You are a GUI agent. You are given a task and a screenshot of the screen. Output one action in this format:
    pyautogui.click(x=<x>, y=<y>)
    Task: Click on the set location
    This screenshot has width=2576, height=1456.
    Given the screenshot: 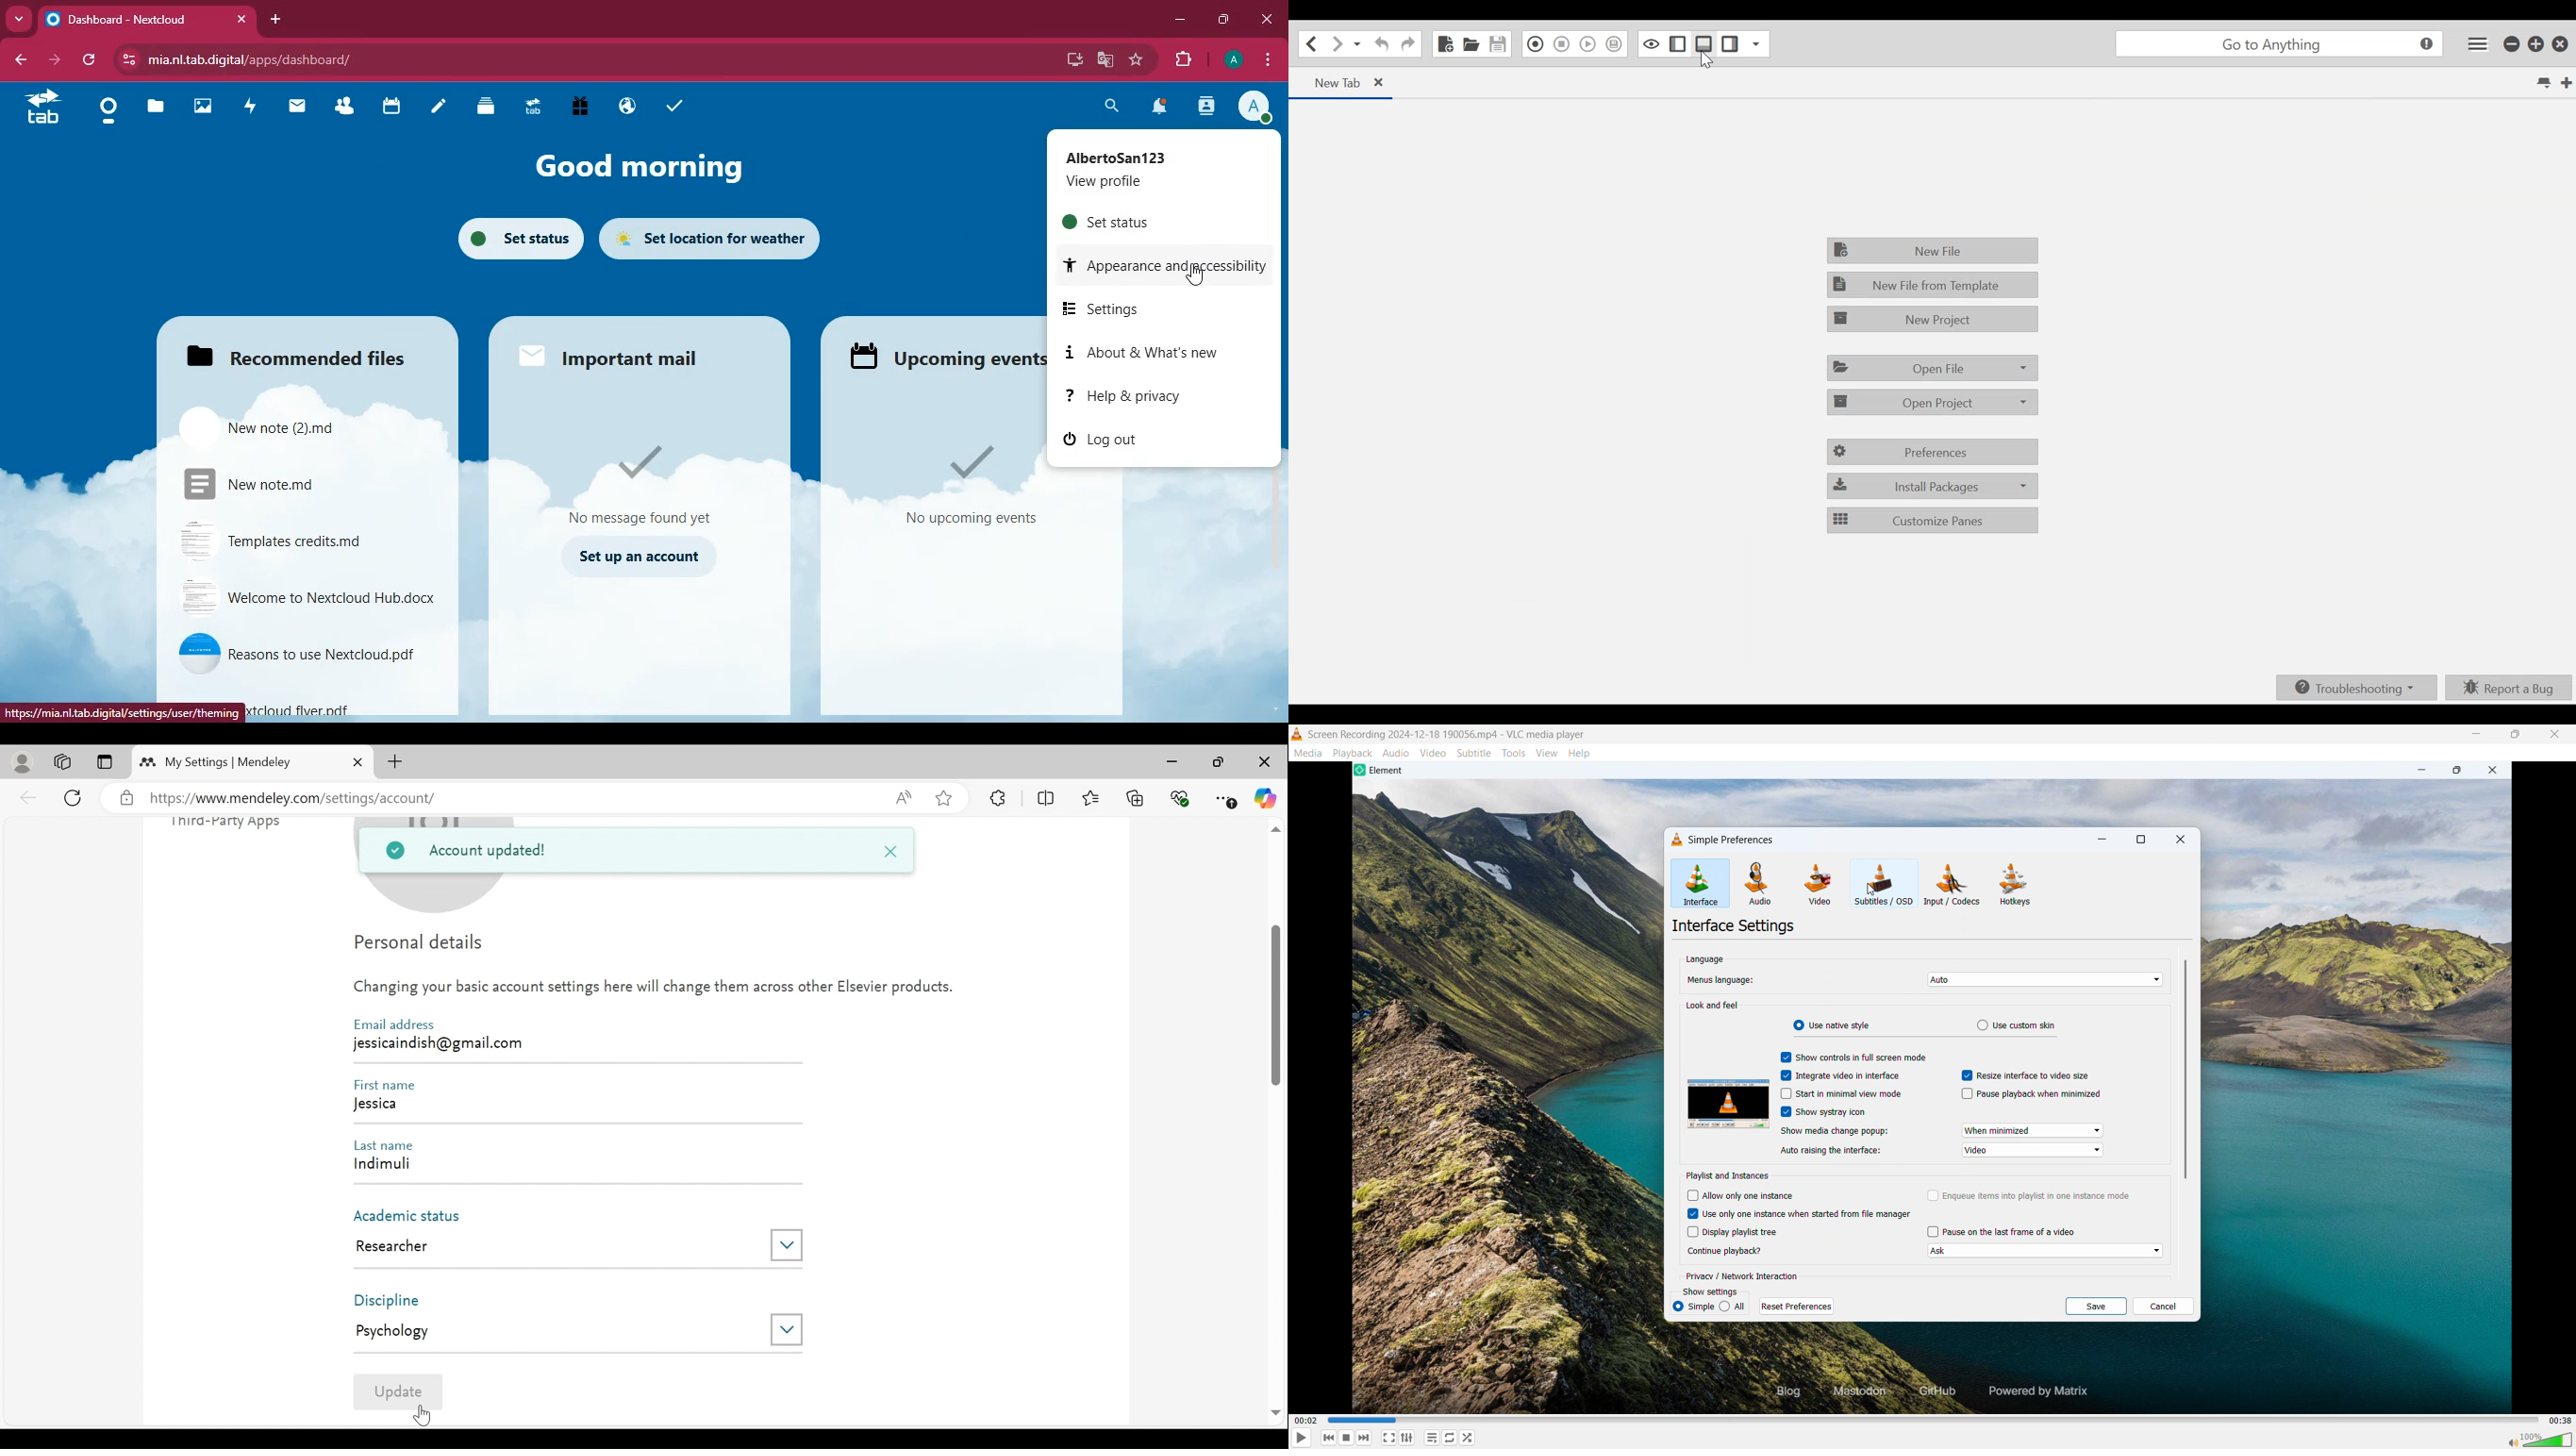 What is the action you would take?
    pyautogui.click(x=719, y=241)
    